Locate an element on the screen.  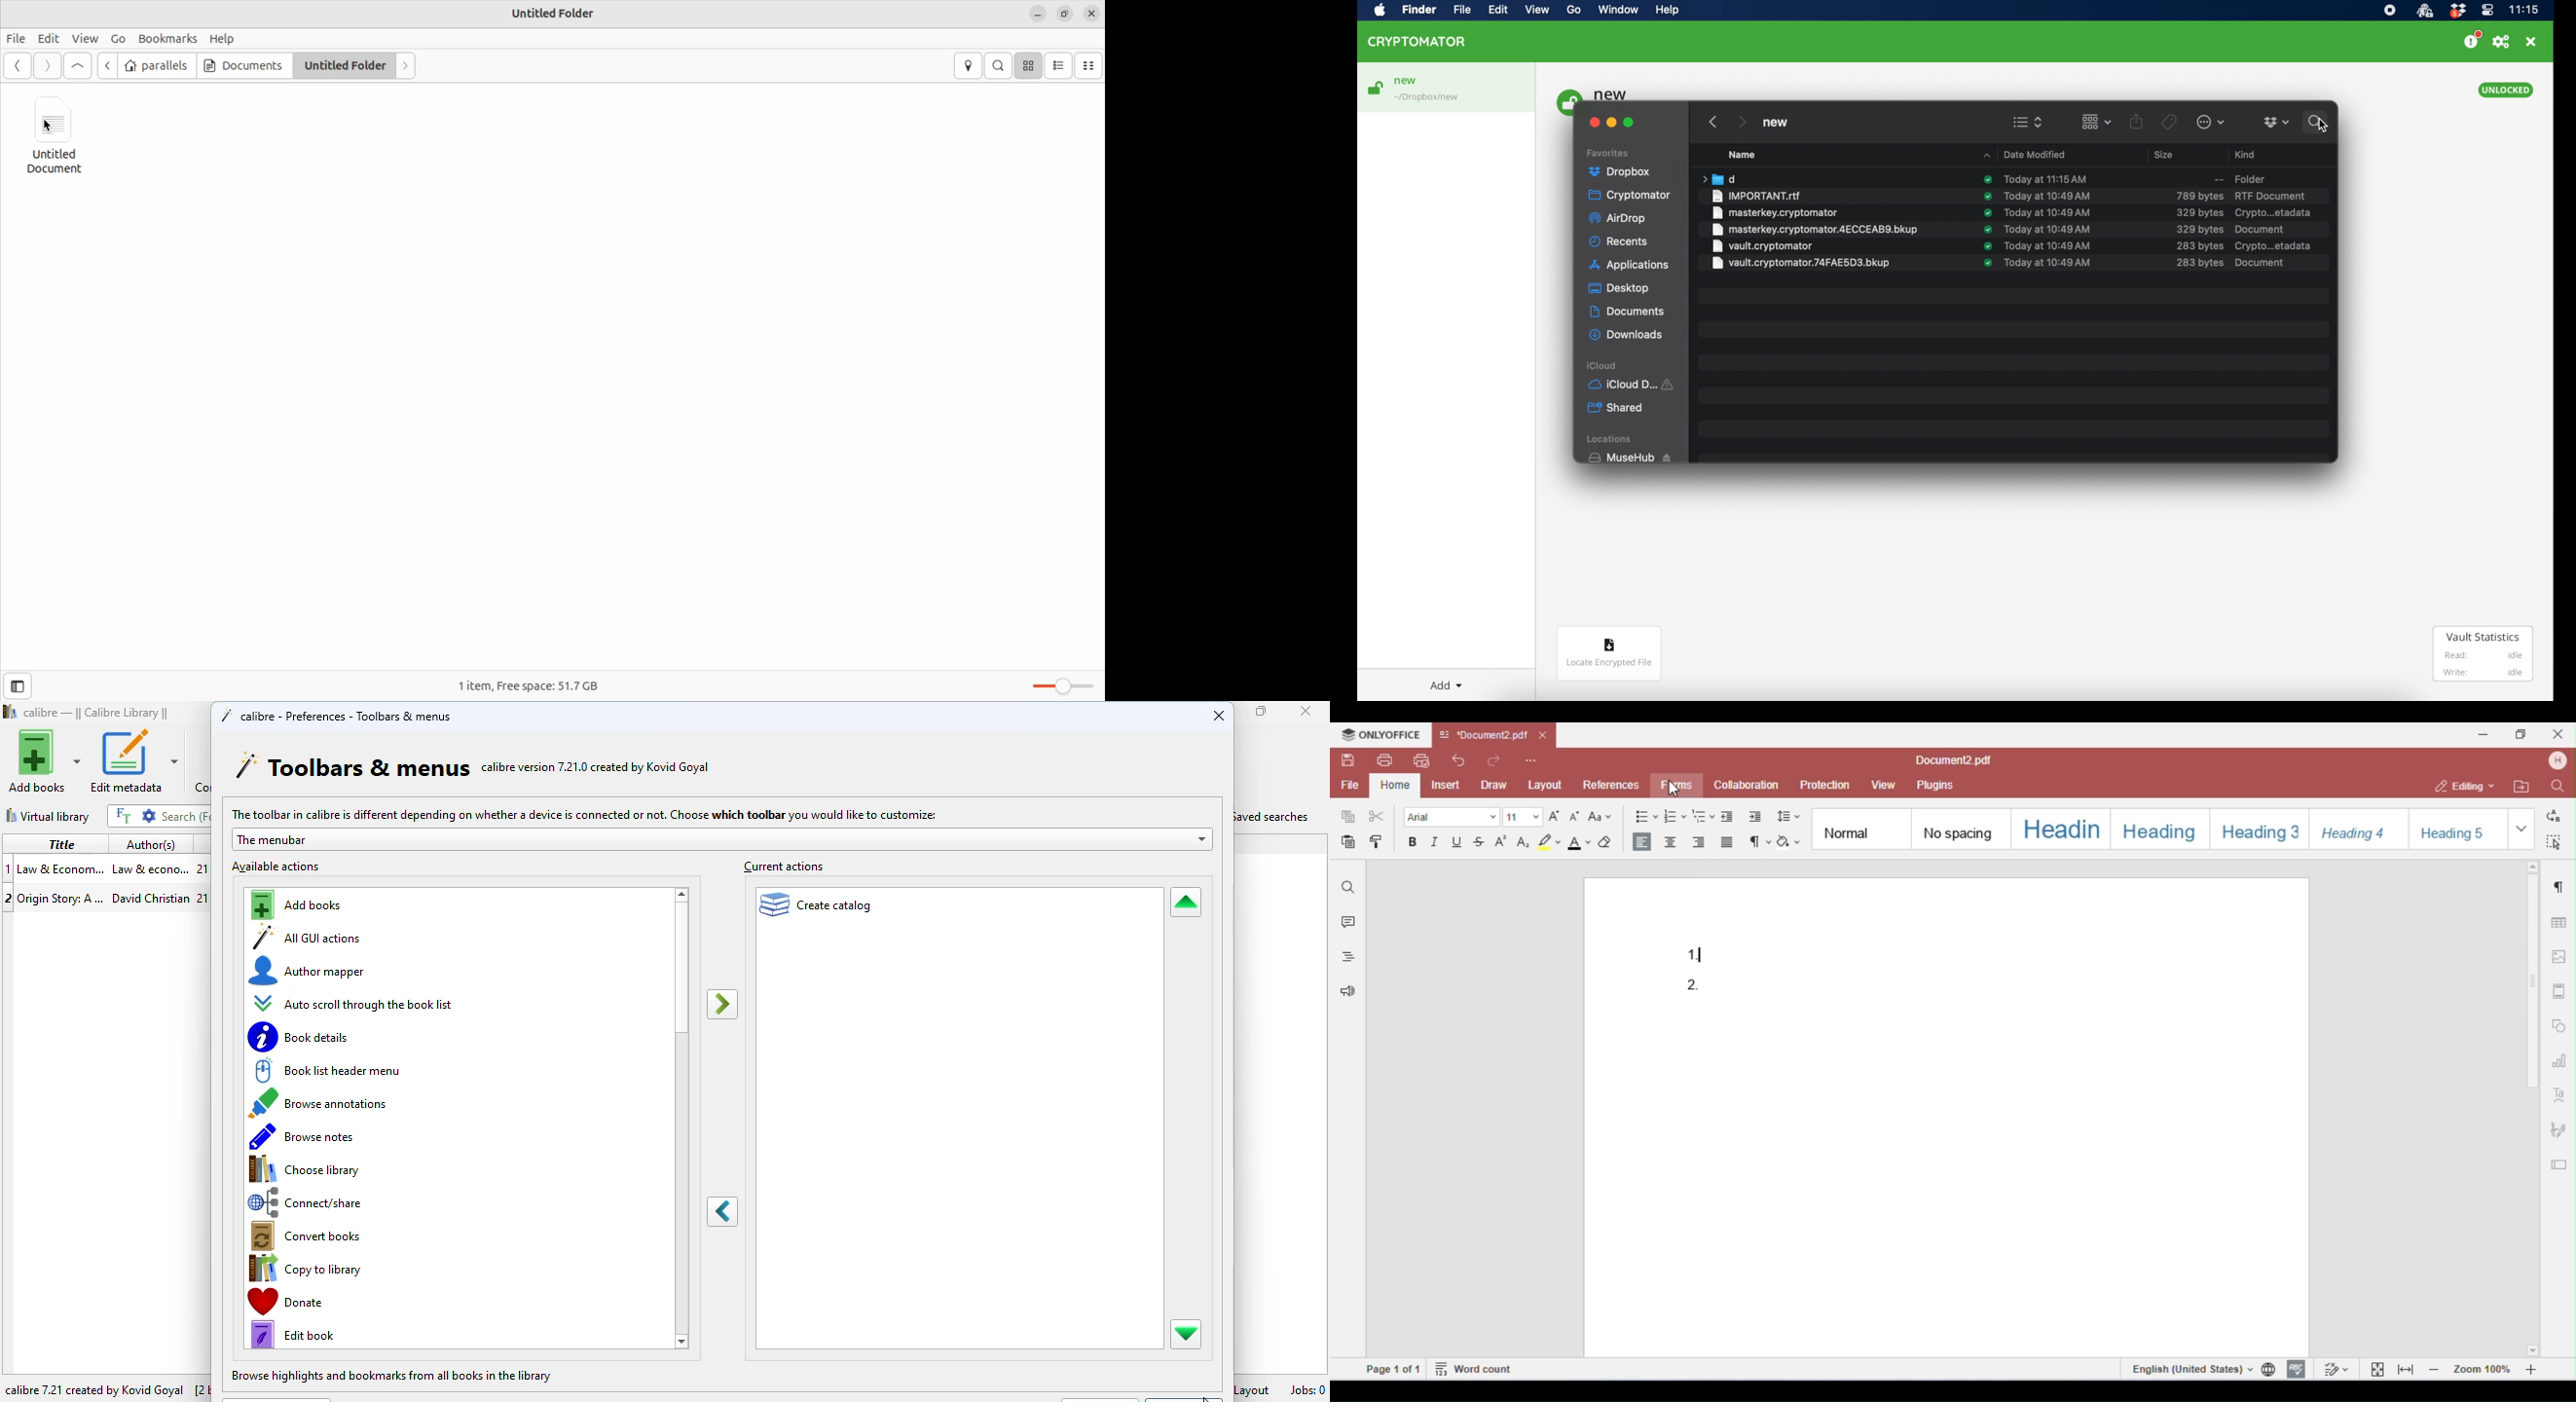
new is located at coordinates (1406, 81).